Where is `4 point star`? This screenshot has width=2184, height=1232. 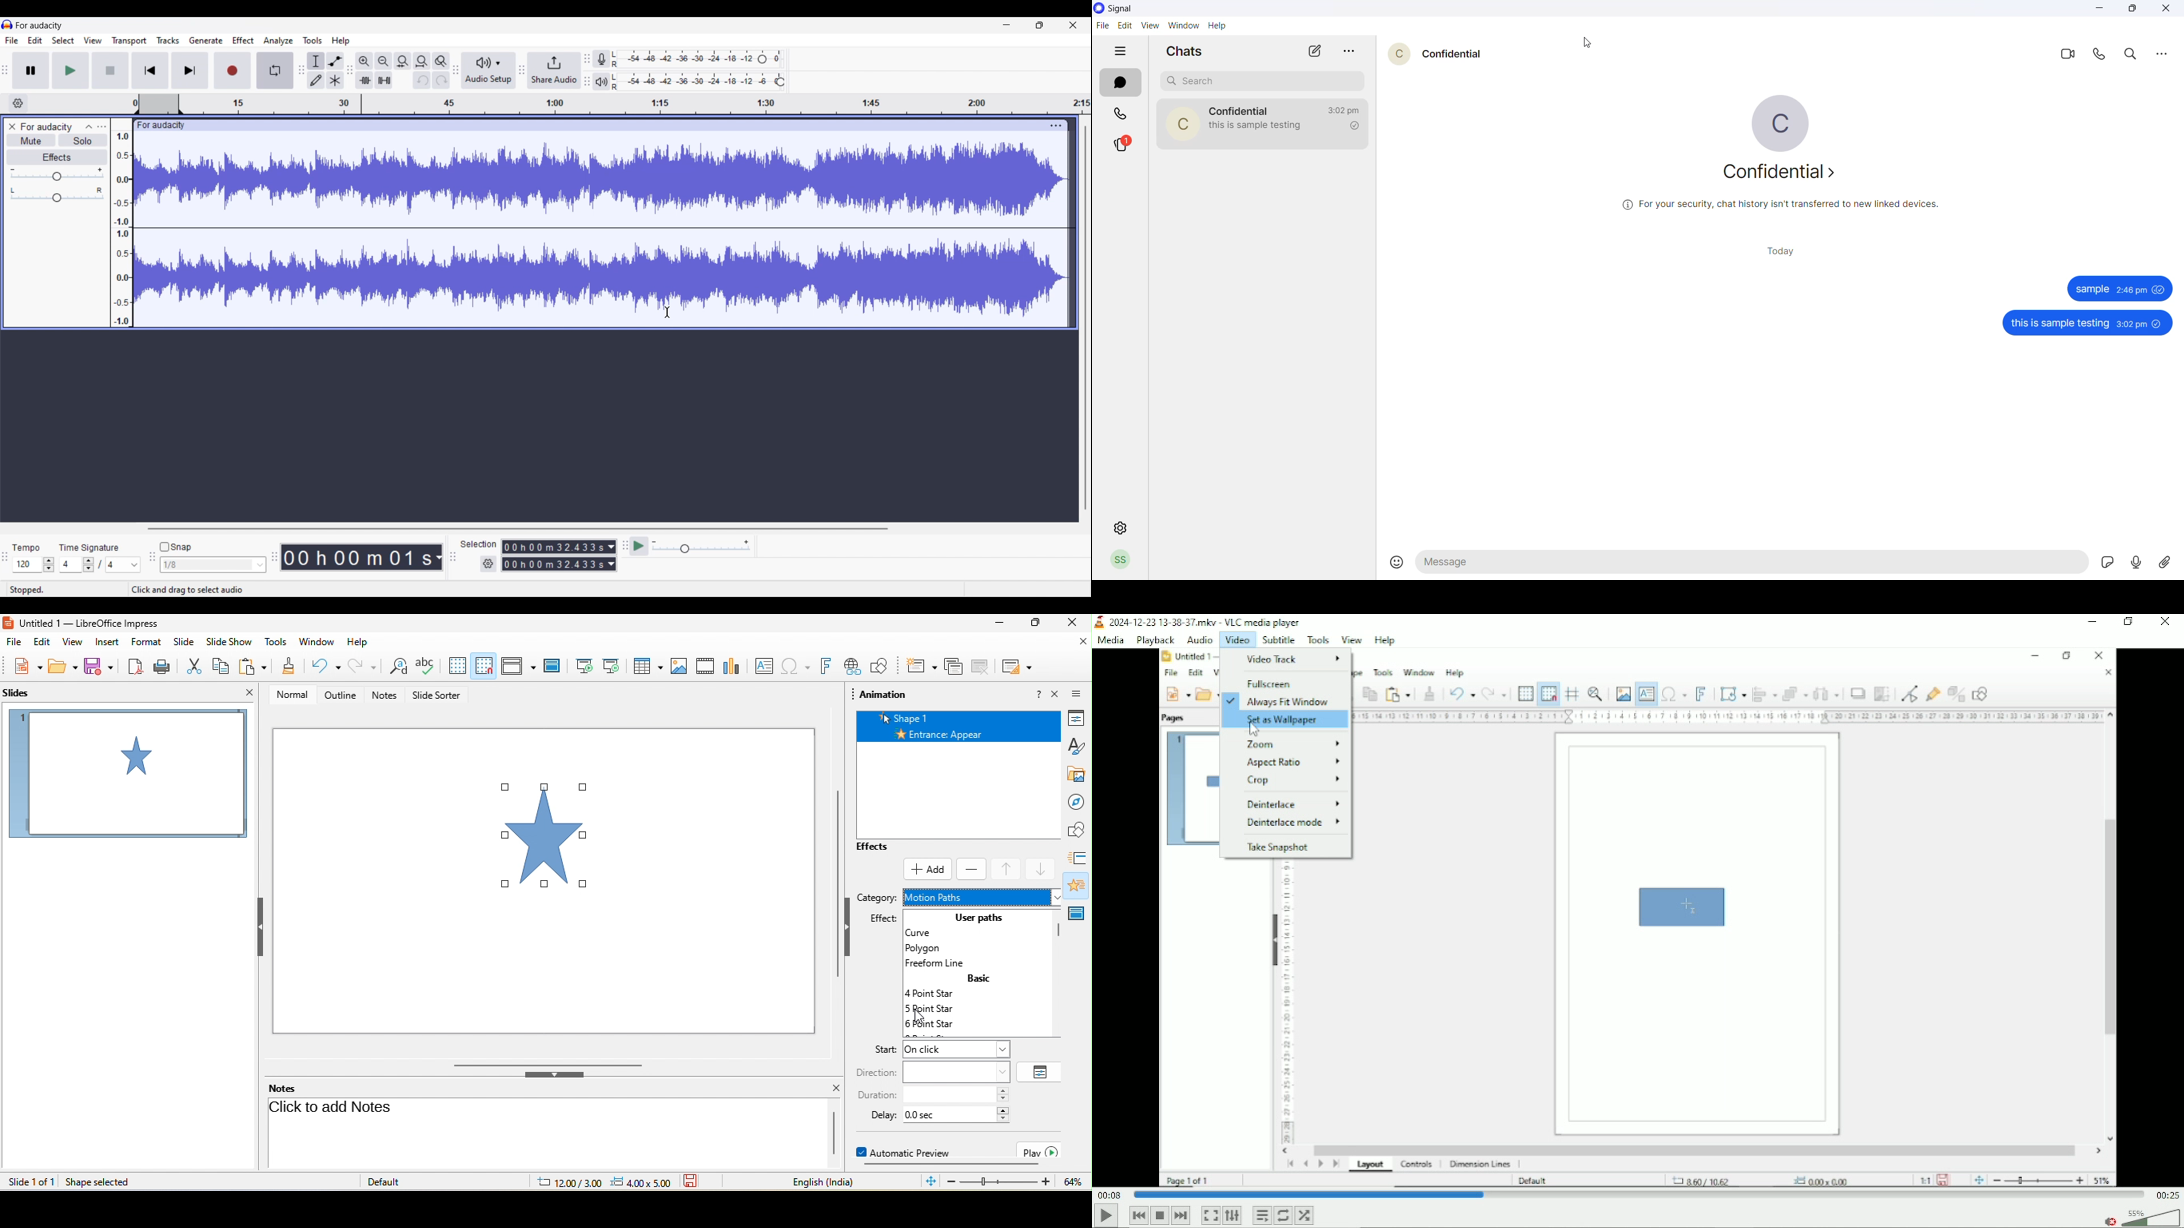 4 point star is located at coordinates (935, 994).